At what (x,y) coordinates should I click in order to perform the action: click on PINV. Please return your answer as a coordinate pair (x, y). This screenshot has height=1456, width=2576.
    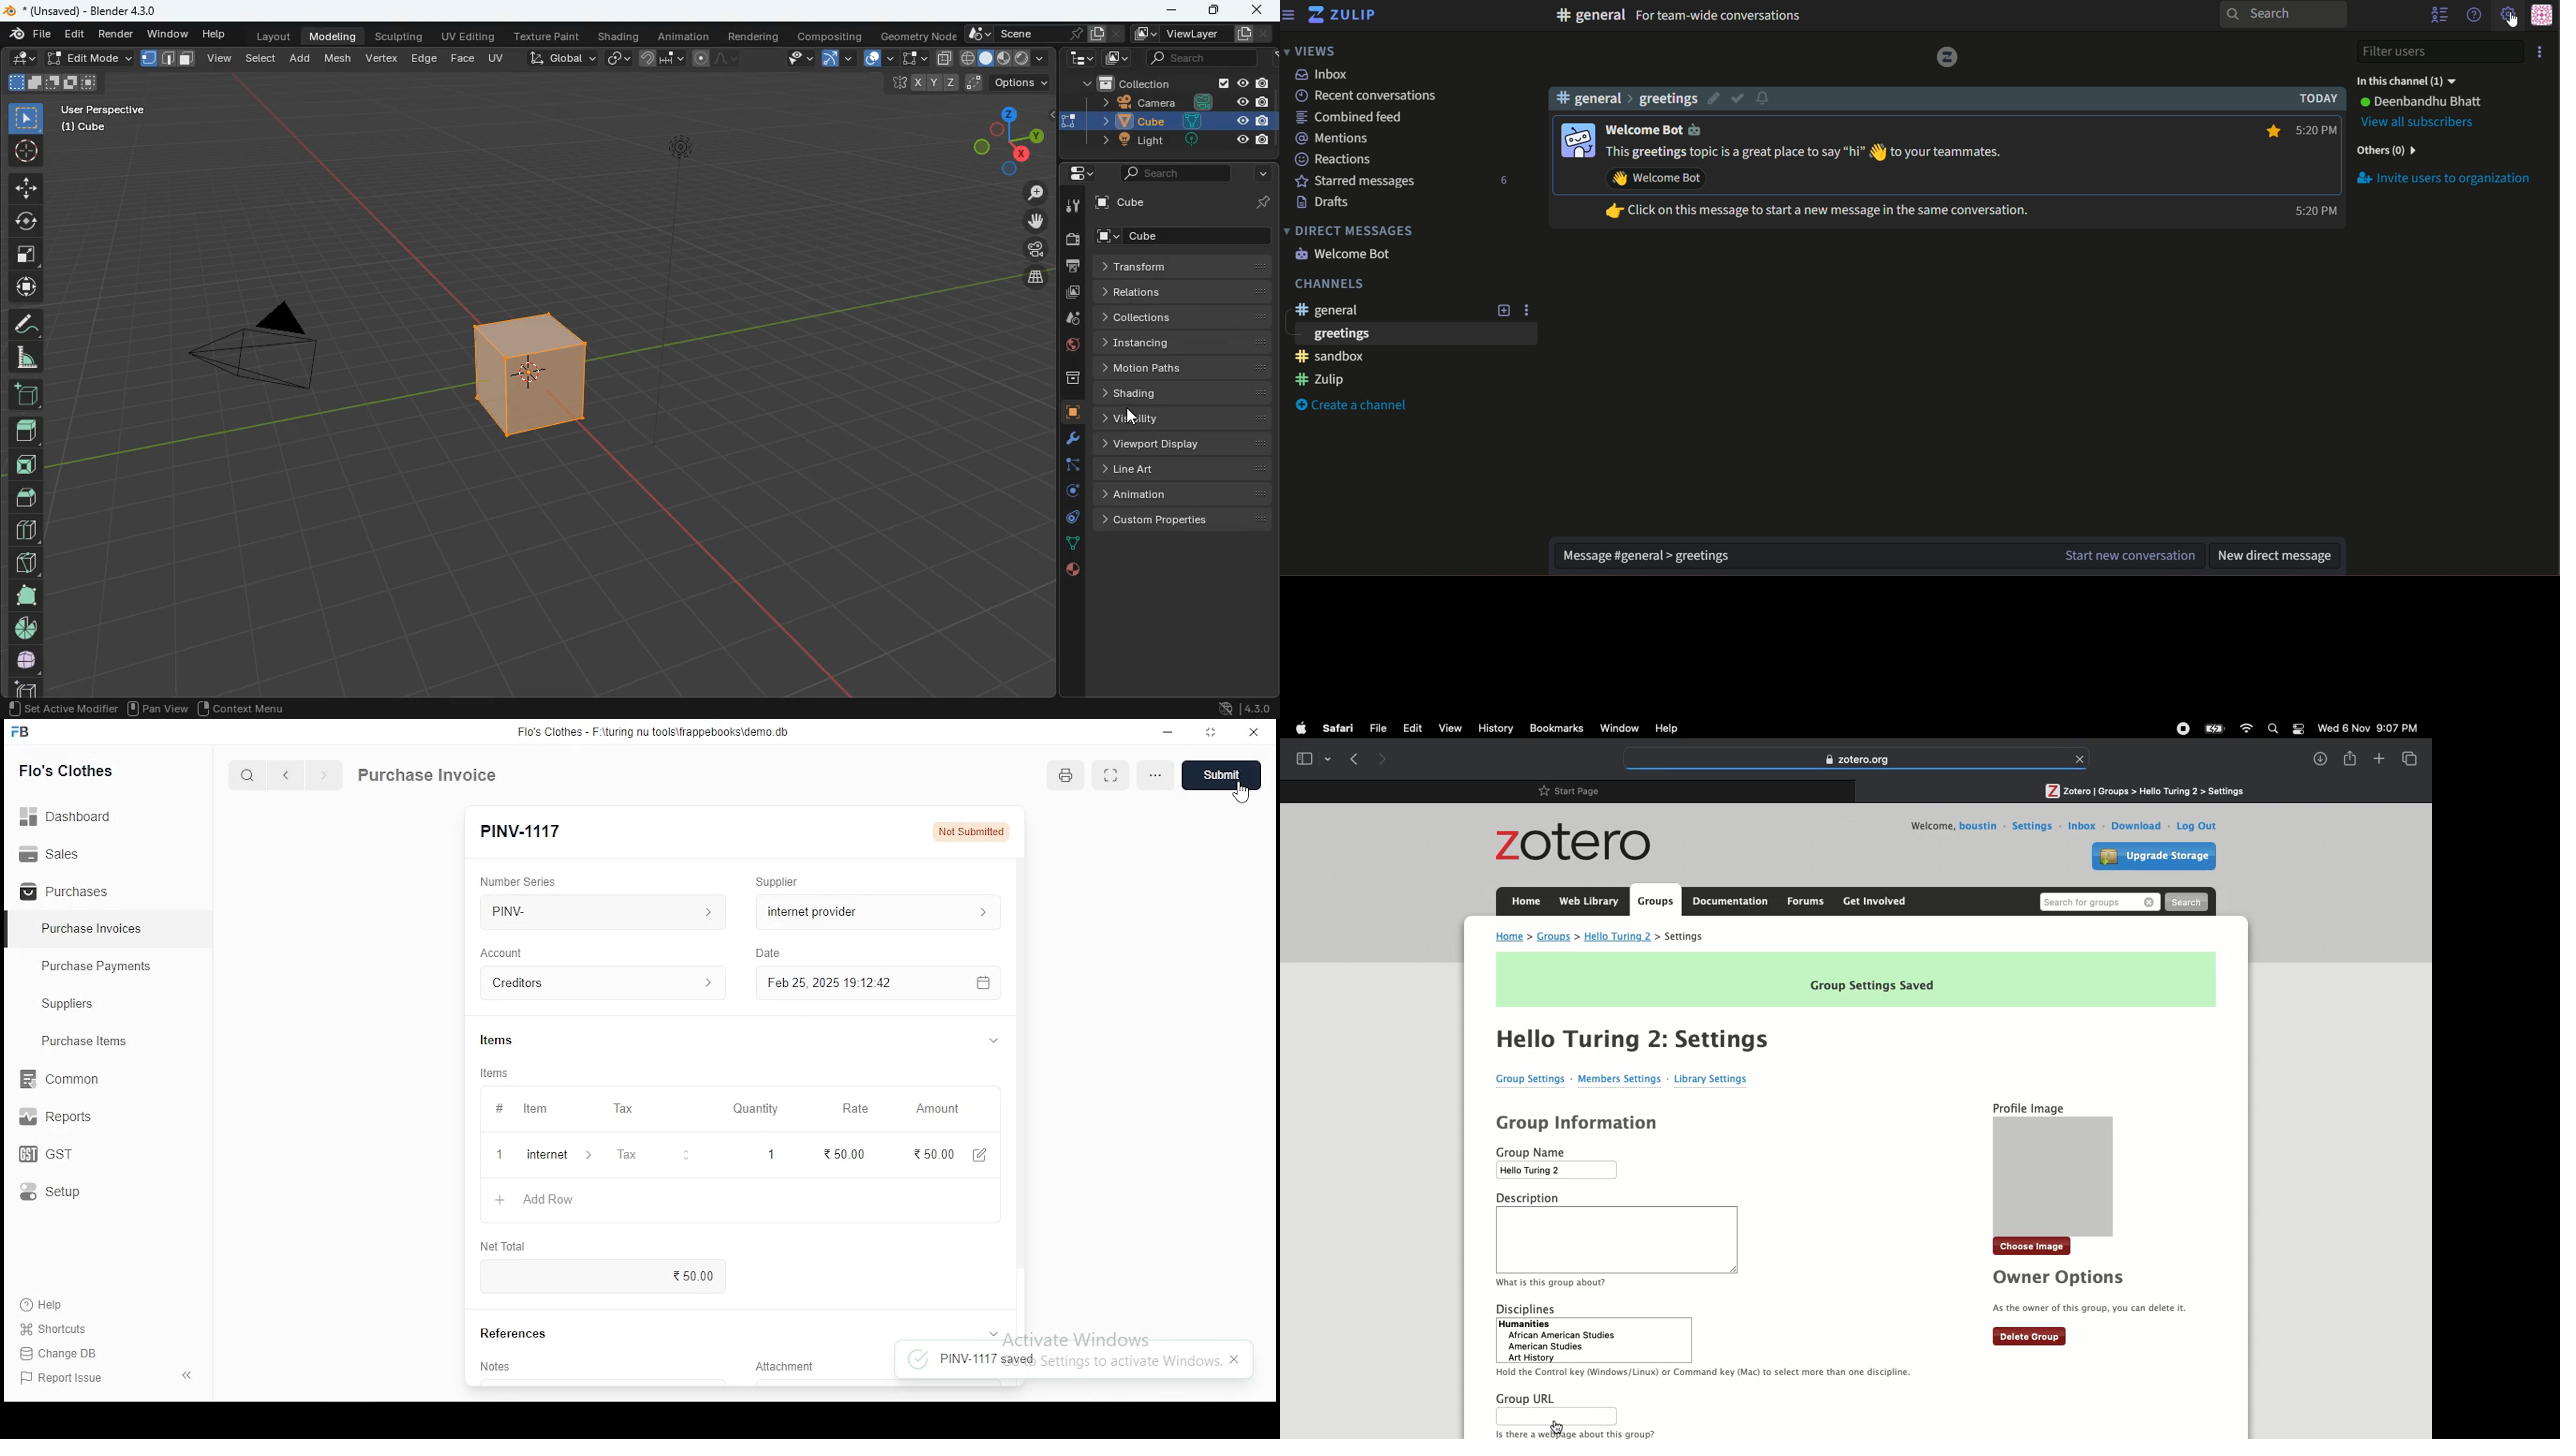
    Looking at the image, I should click on (603, 909).